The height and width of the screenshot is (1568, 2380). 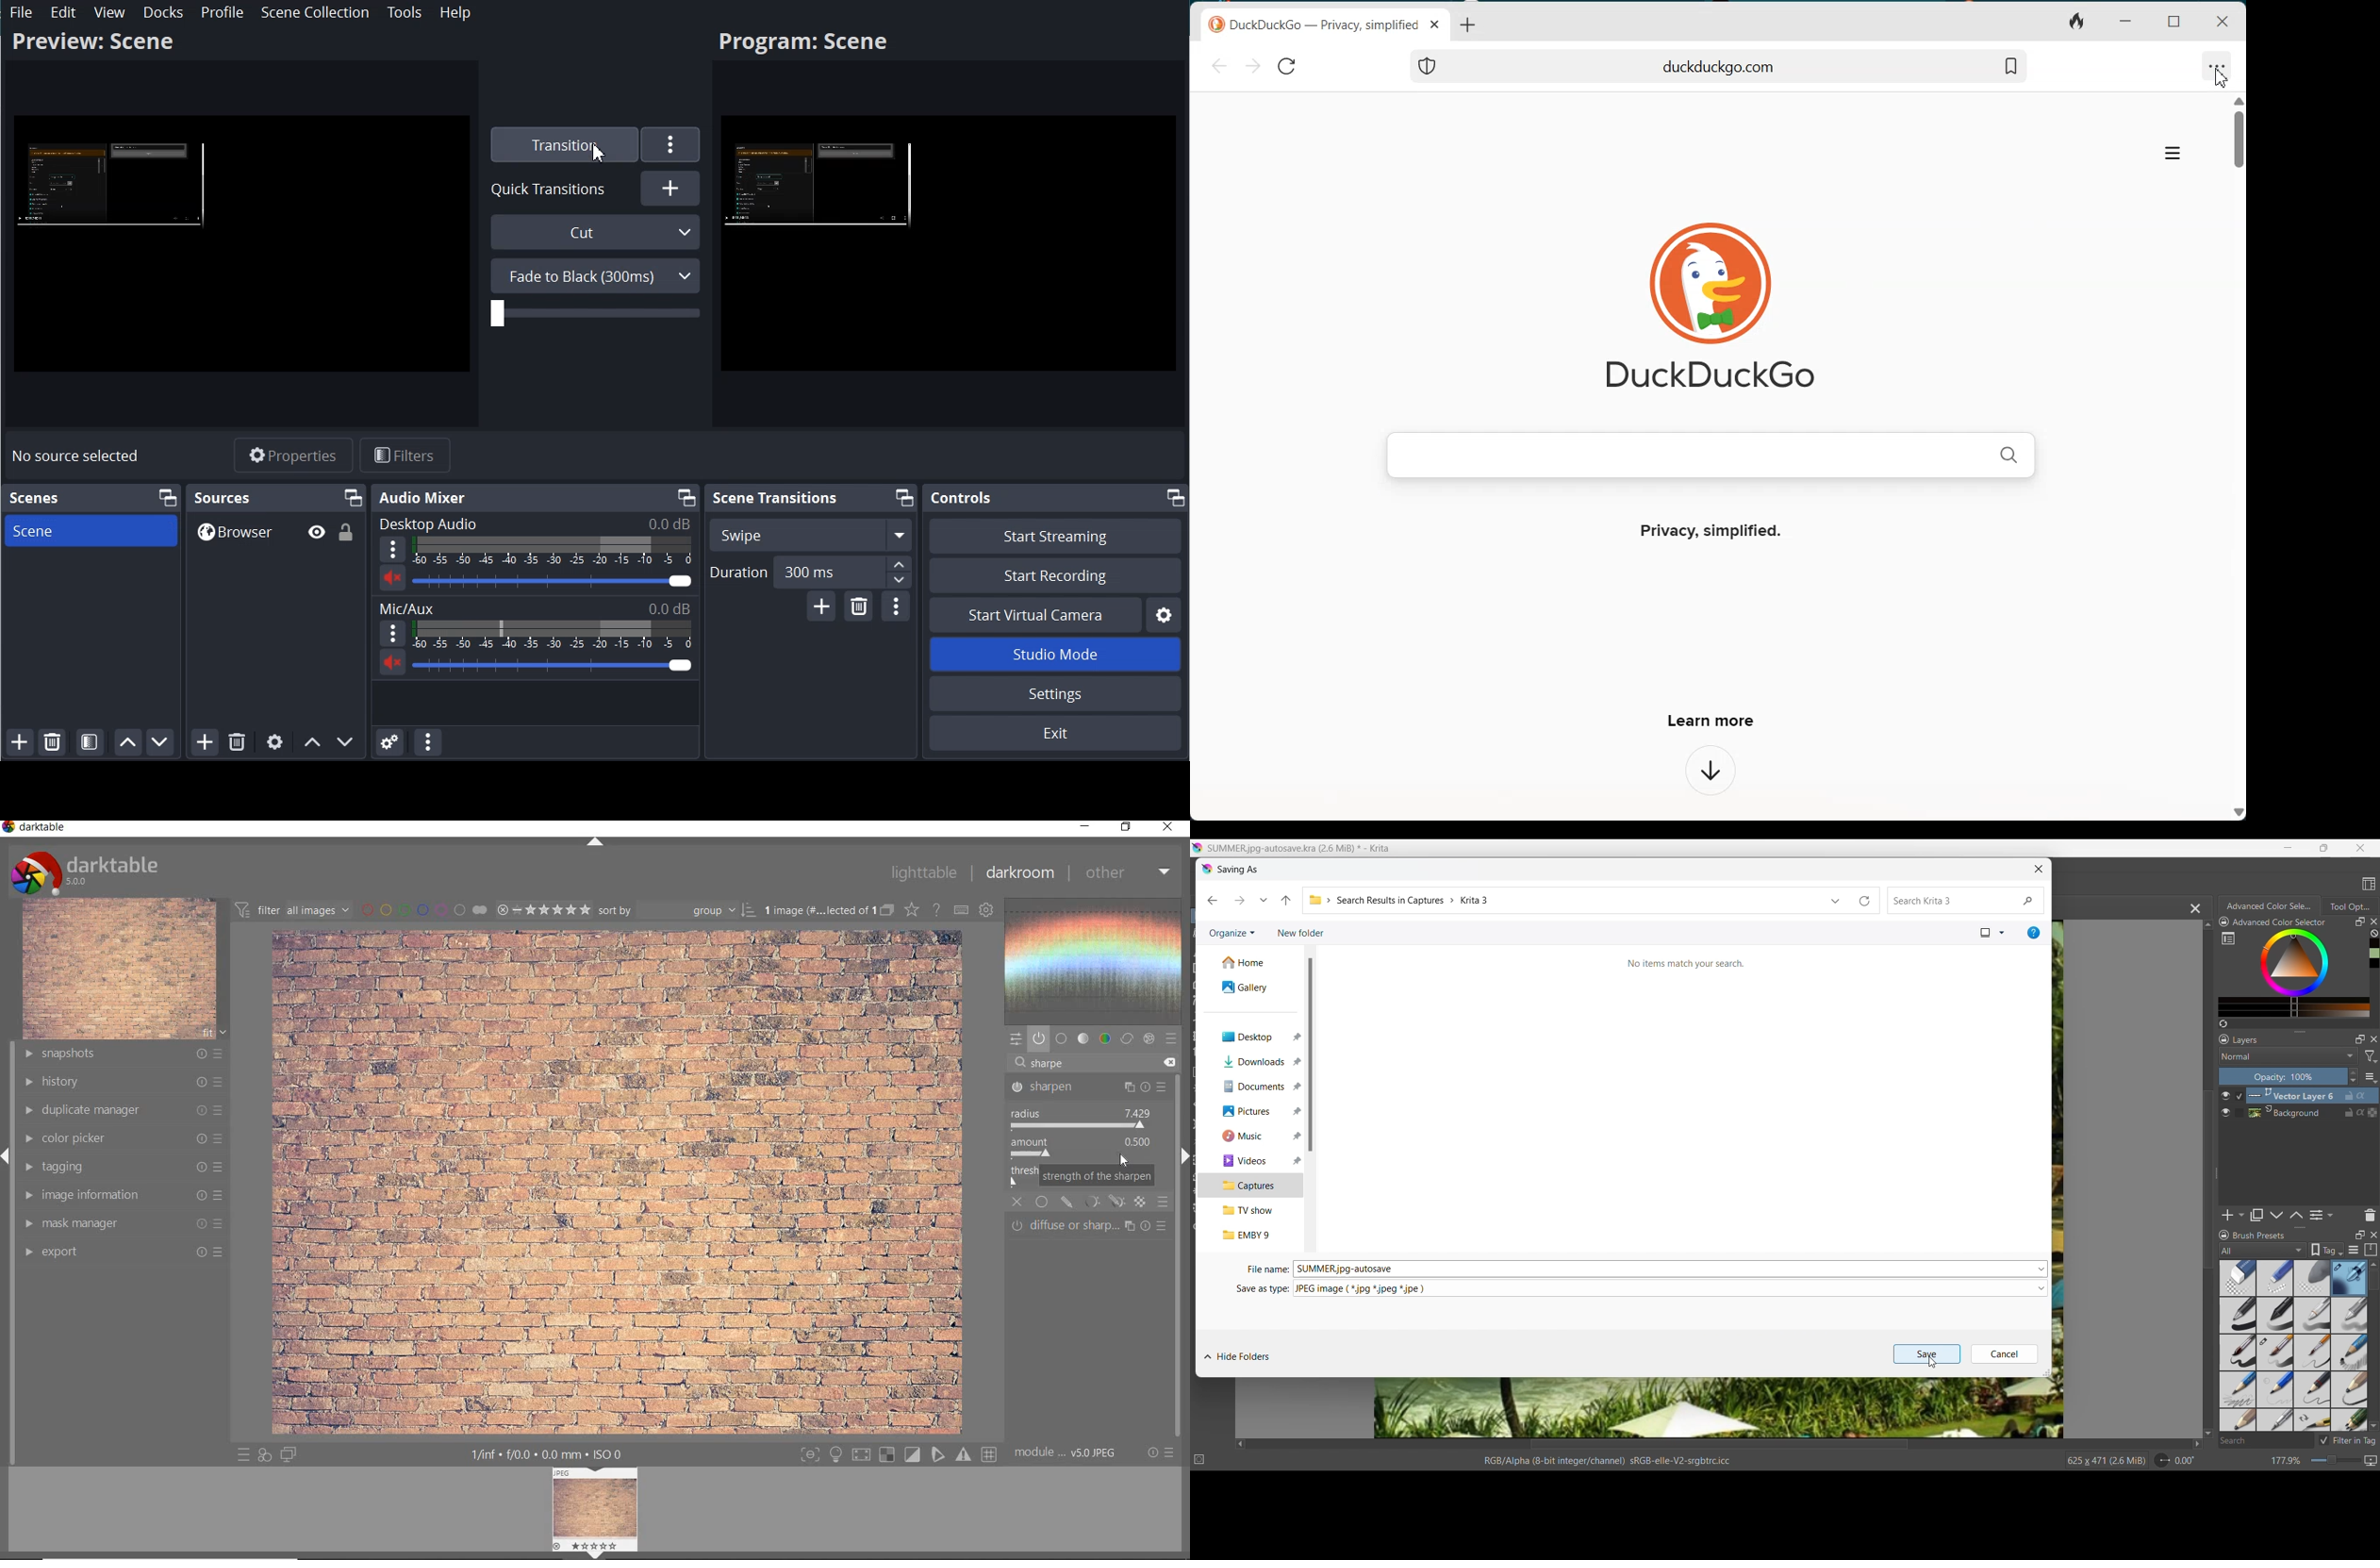 What do you see at coordinates (895, 607) in the screenshot?
I see `Transition Properties` at bounding box center [895, 607].